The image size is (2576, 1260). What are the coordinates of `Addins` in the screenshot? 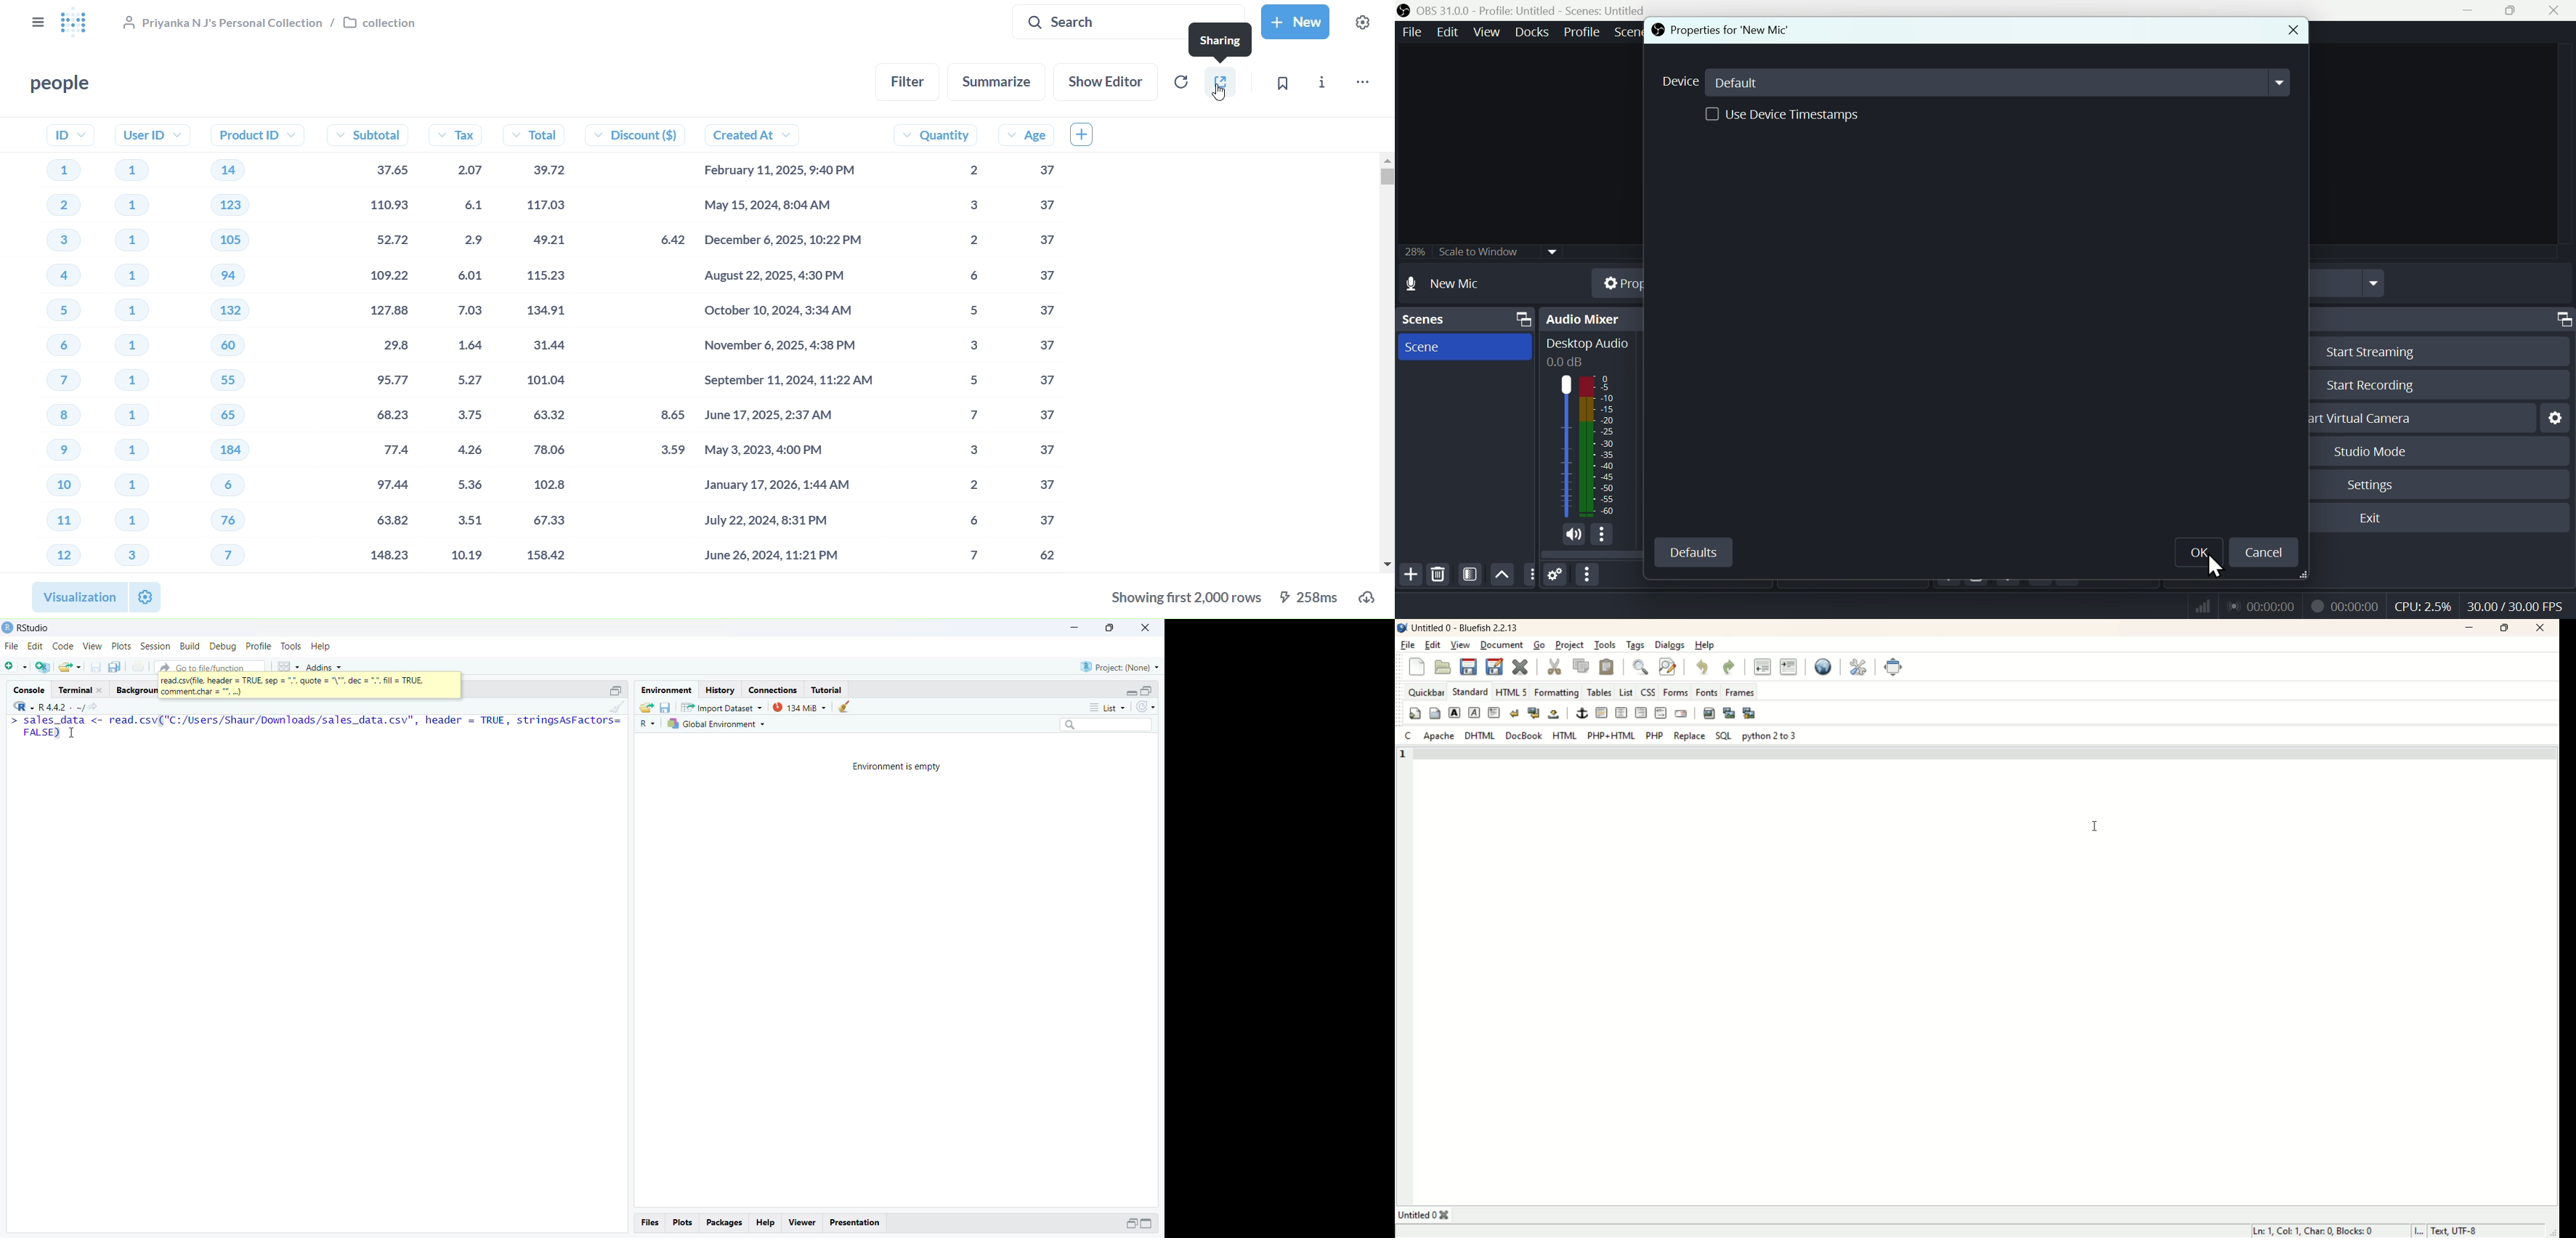 It's located at (324, 667).